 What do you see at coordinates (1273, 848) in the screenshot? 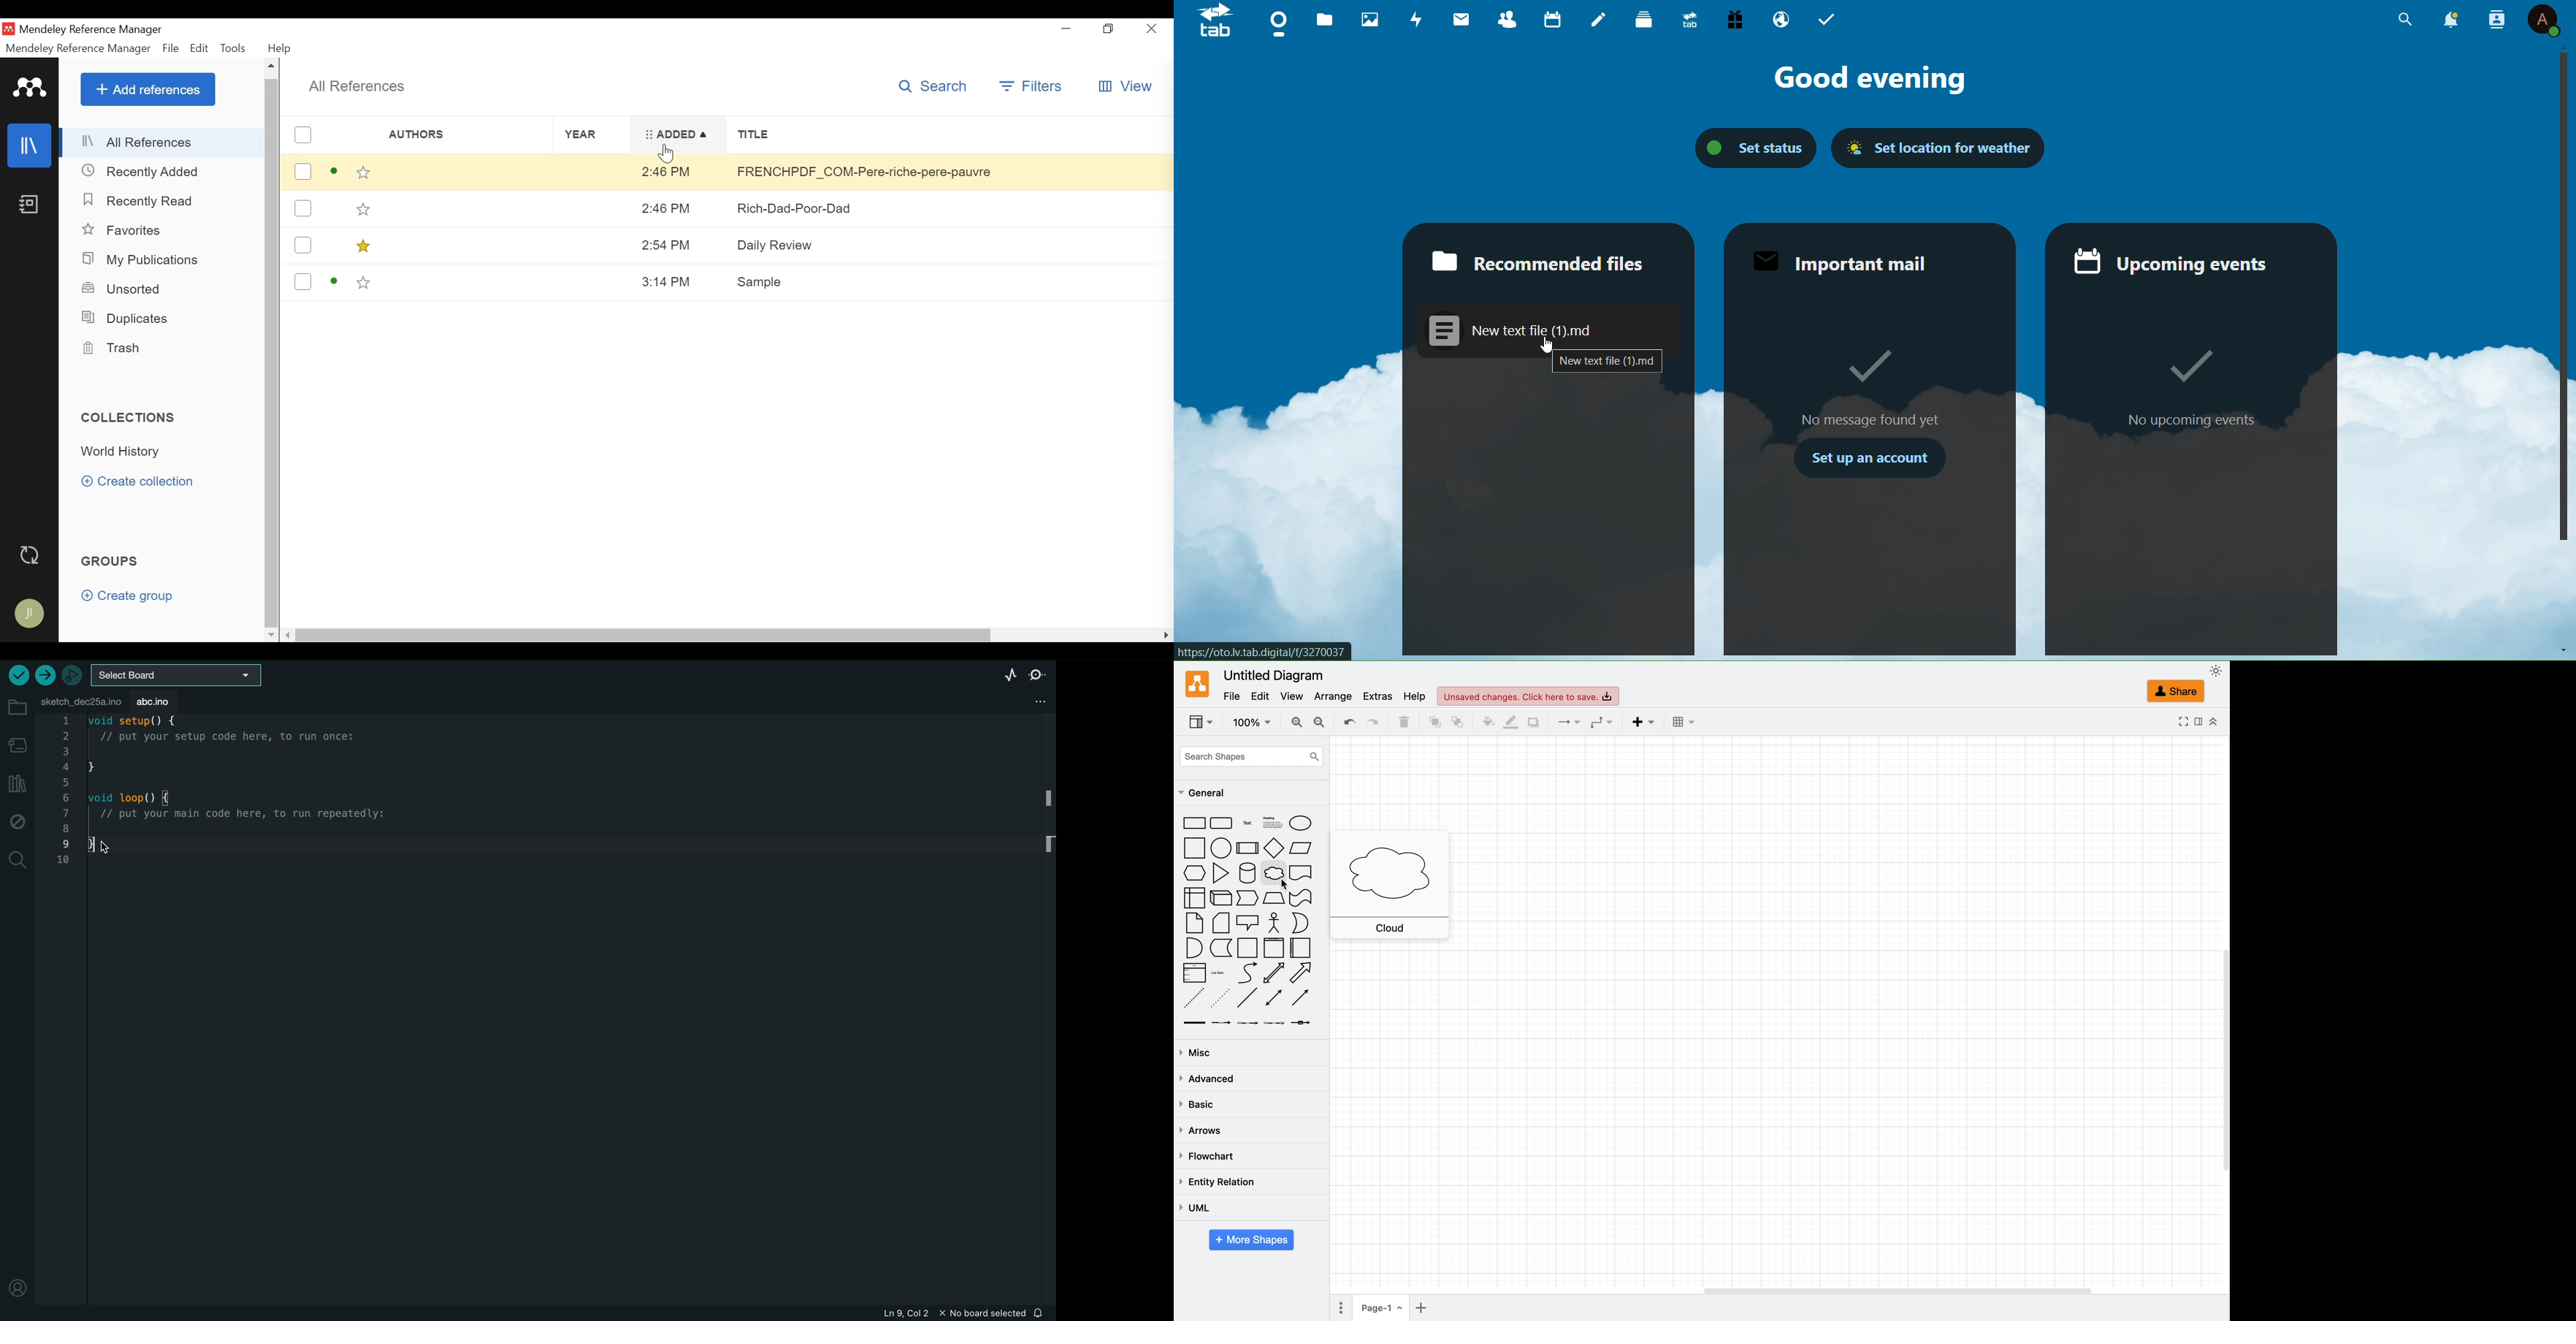
I see `diamond` at bounding box center [1273, 848].